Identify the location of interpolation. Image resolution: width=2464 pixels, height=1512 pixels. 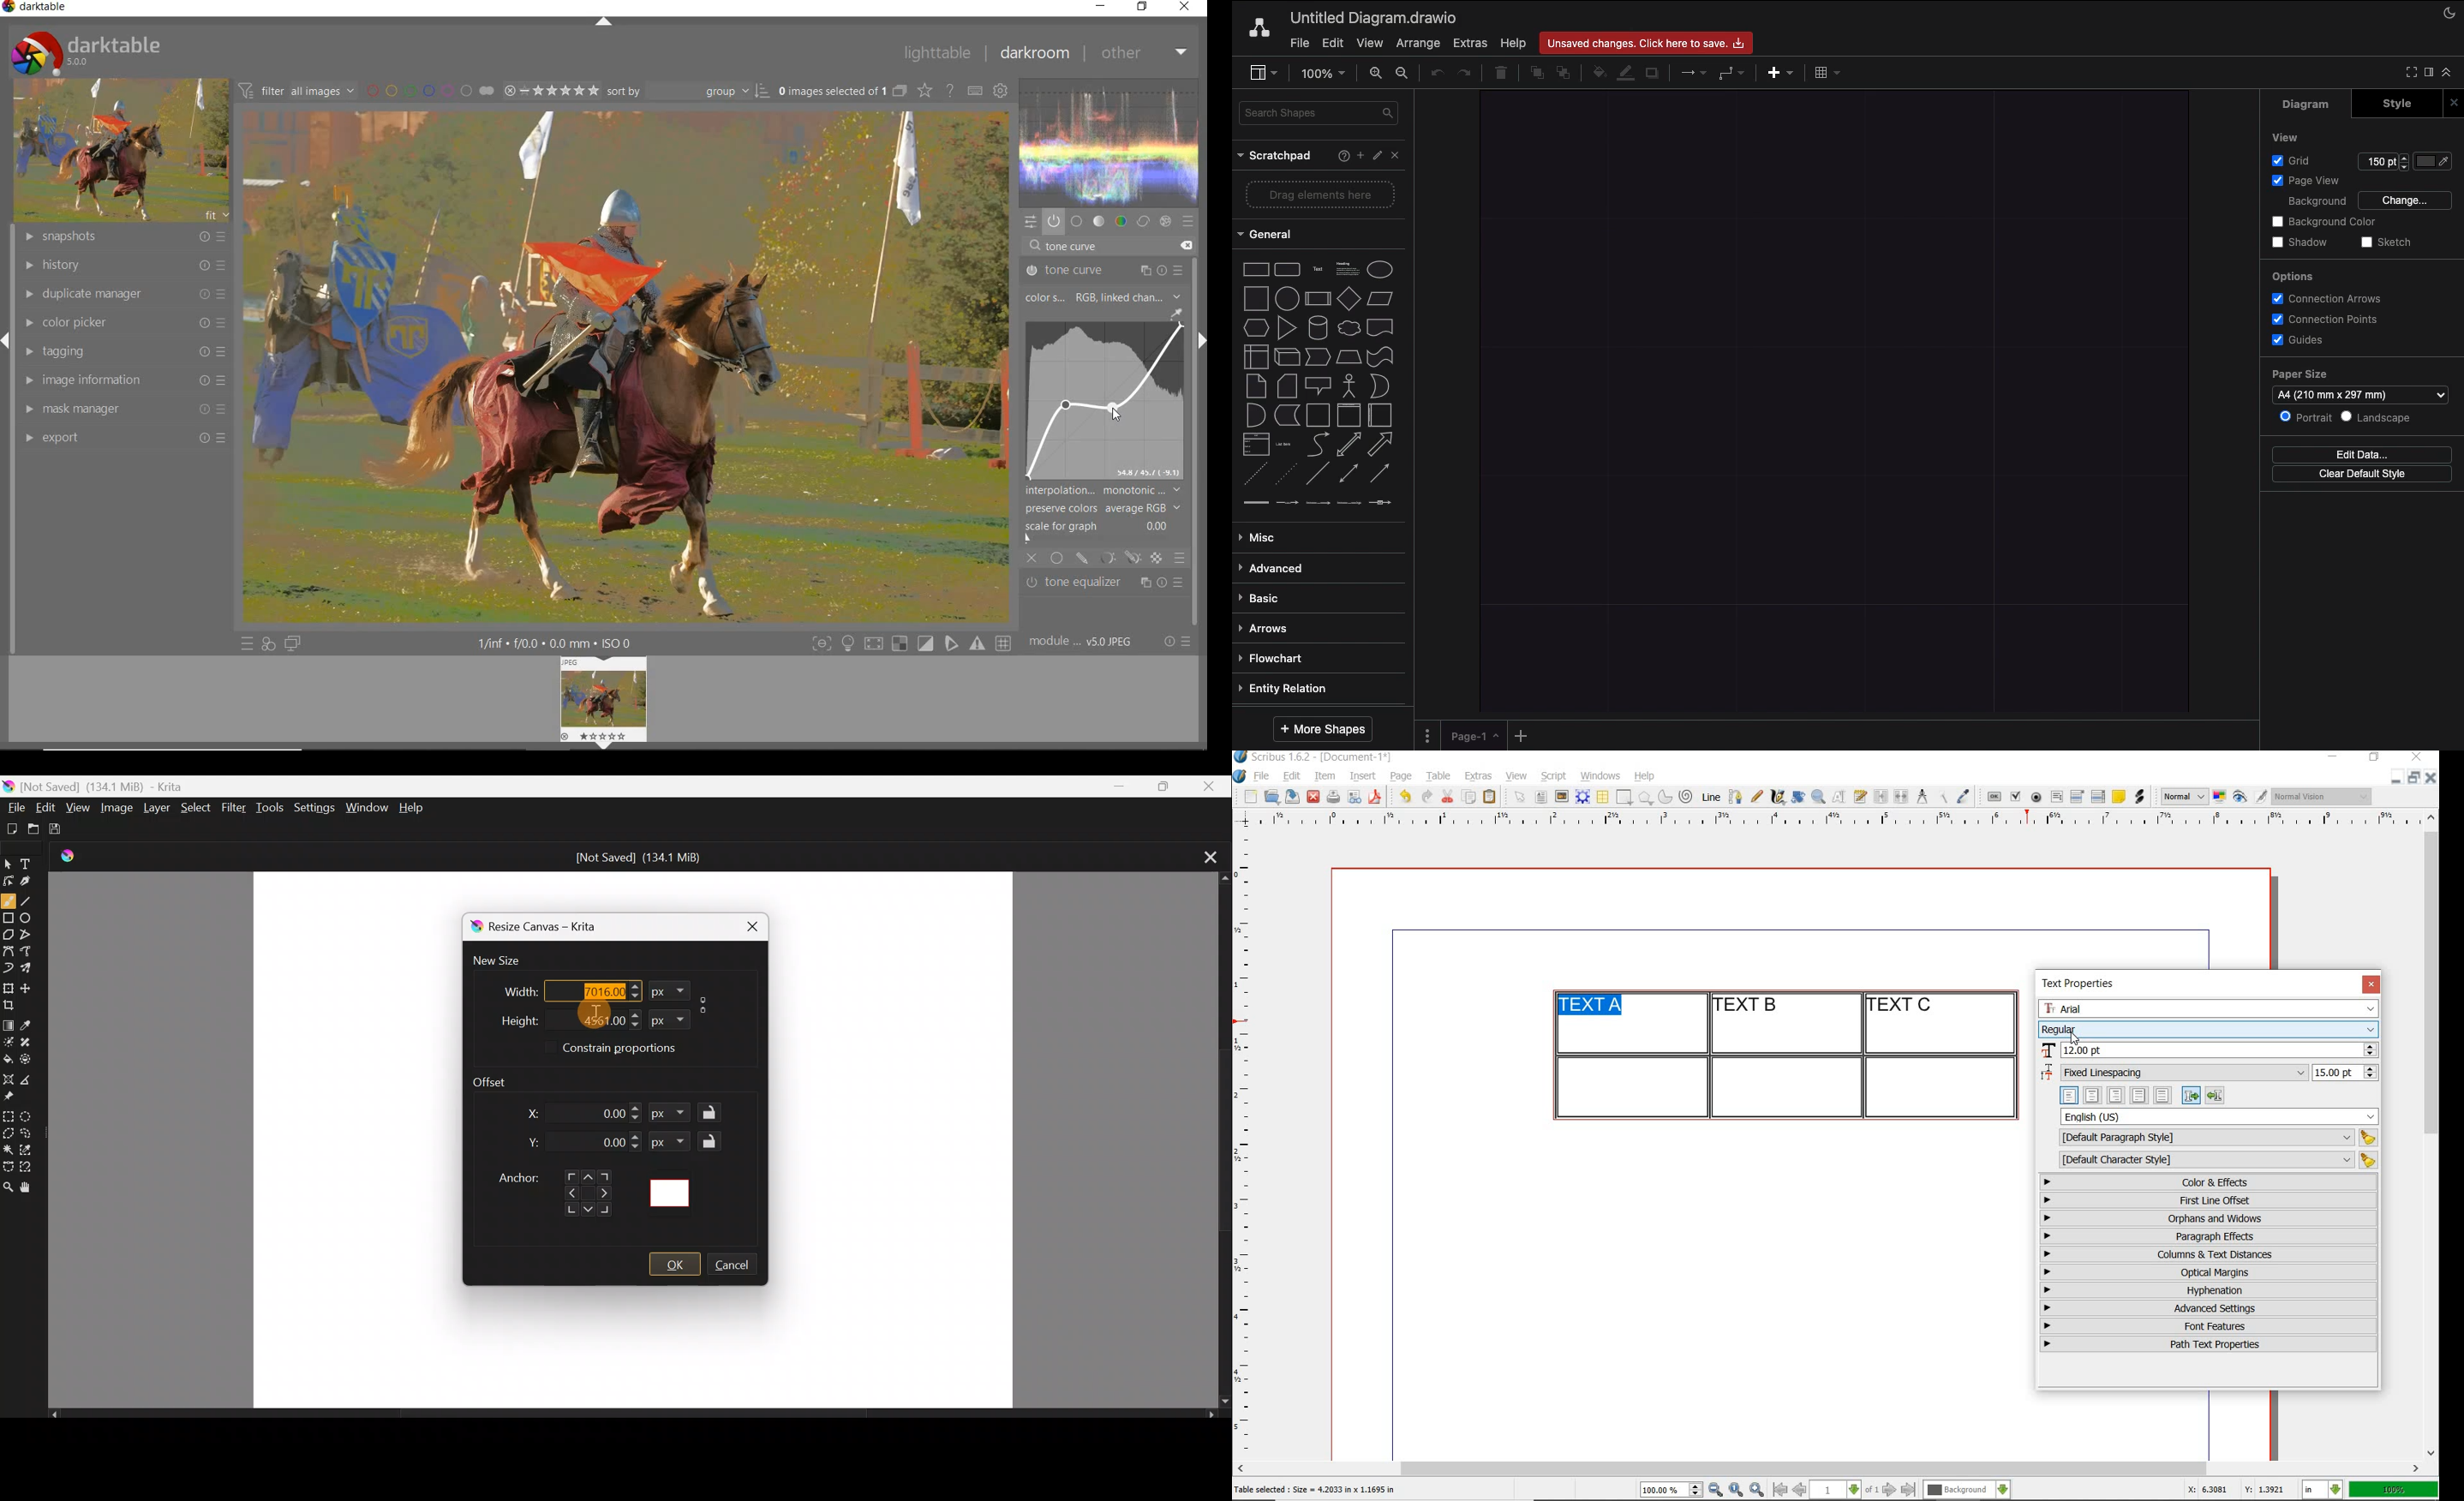
(1103, 490).